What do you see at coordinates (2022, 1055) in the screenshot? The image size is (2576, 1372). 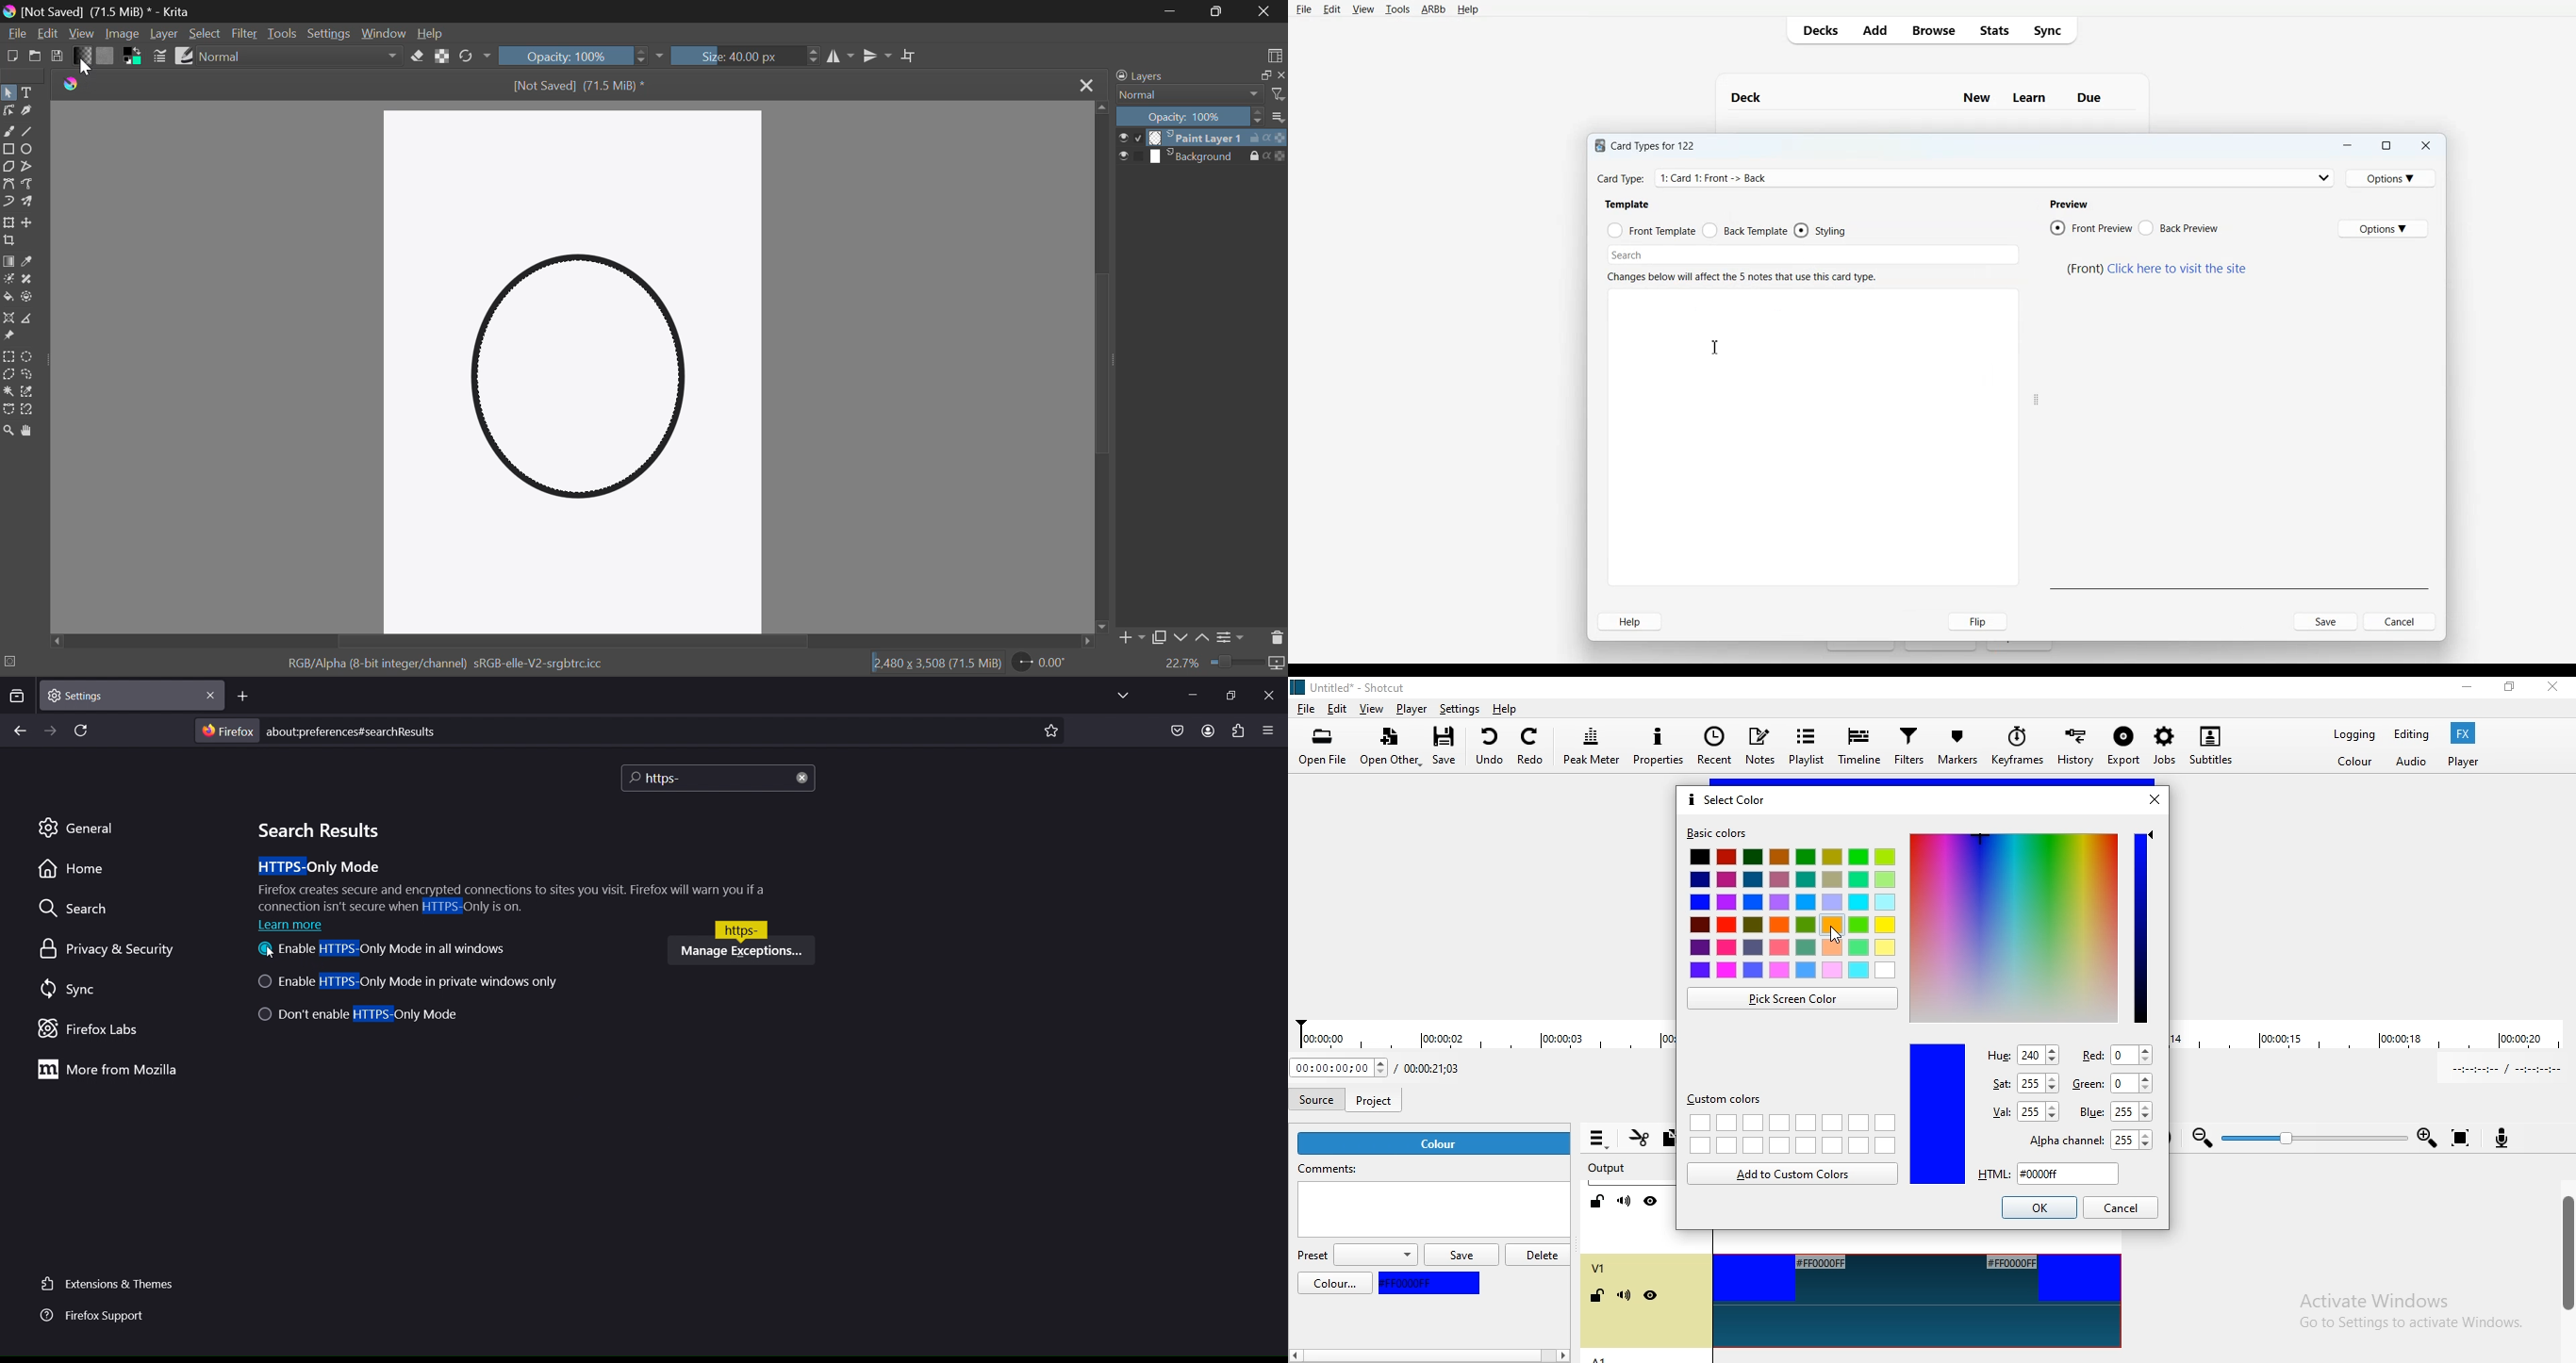 I see `hue` at bounding box center [2022, 1055].